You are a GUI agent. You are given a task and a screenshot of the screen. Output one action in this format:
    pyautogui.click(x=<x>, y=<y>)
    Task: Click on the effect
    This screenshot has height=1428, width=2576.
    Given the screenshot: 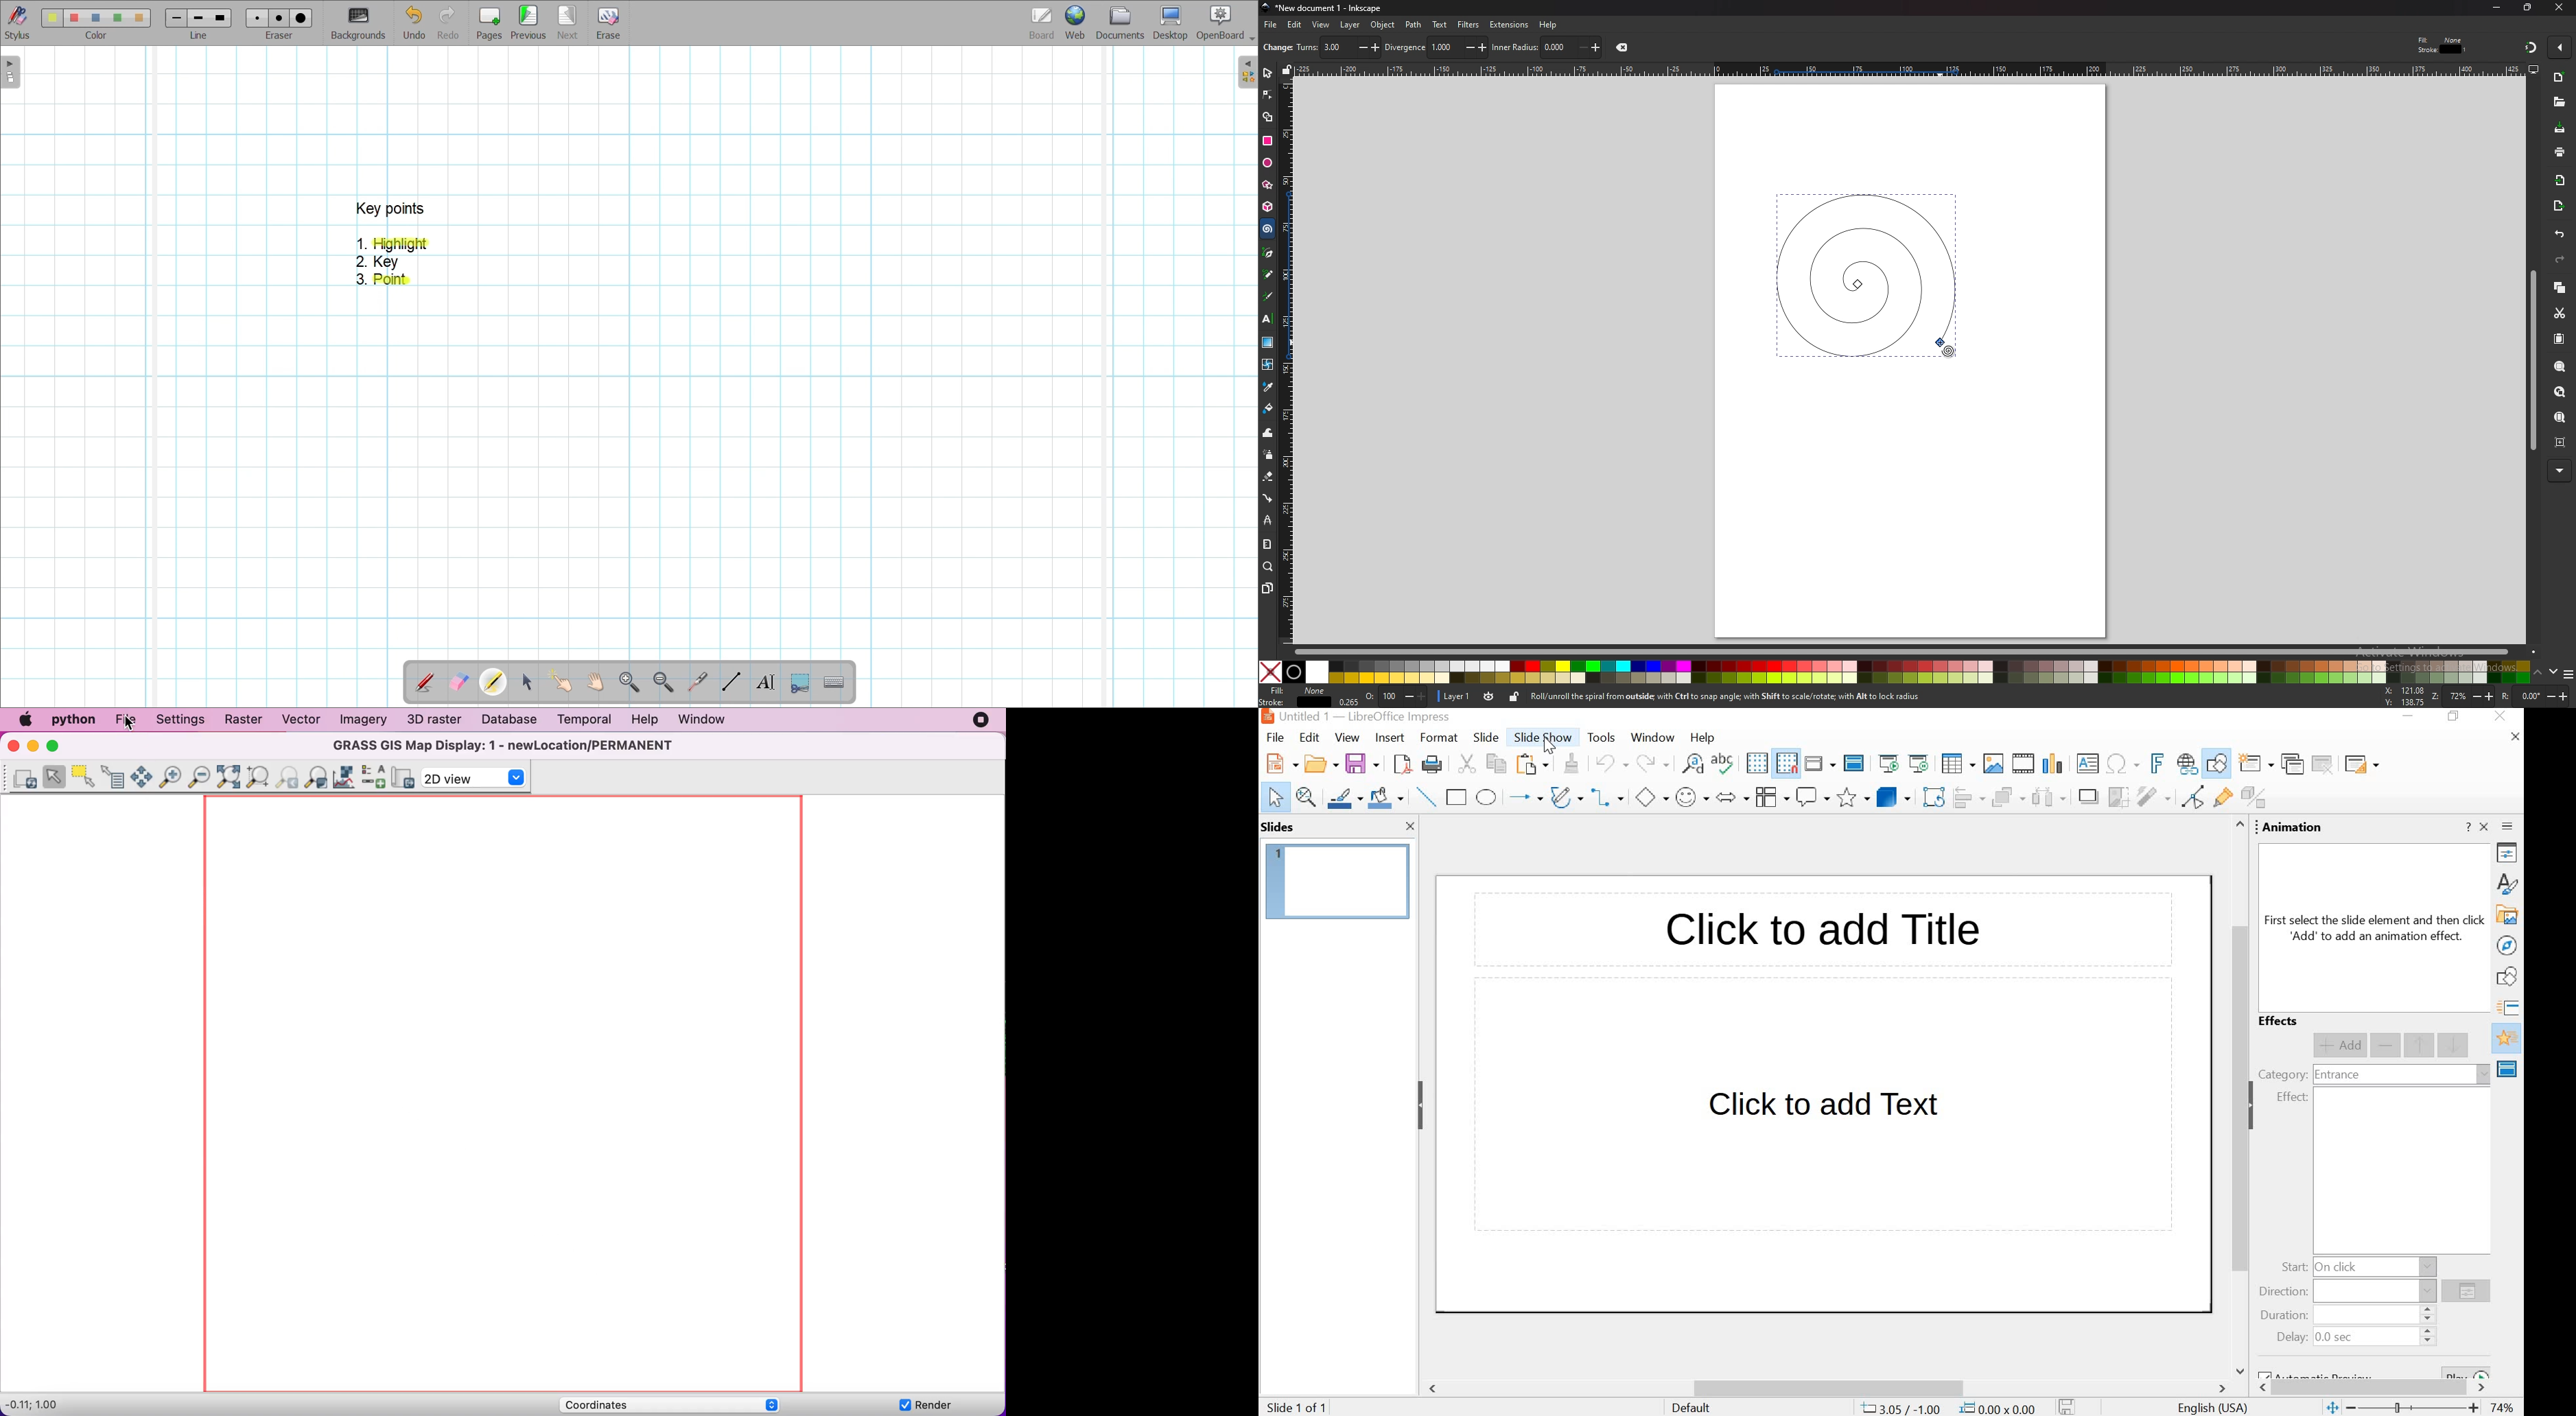 What is the action you would take?
    pyautogui.click(x=2292, y=1098)
    